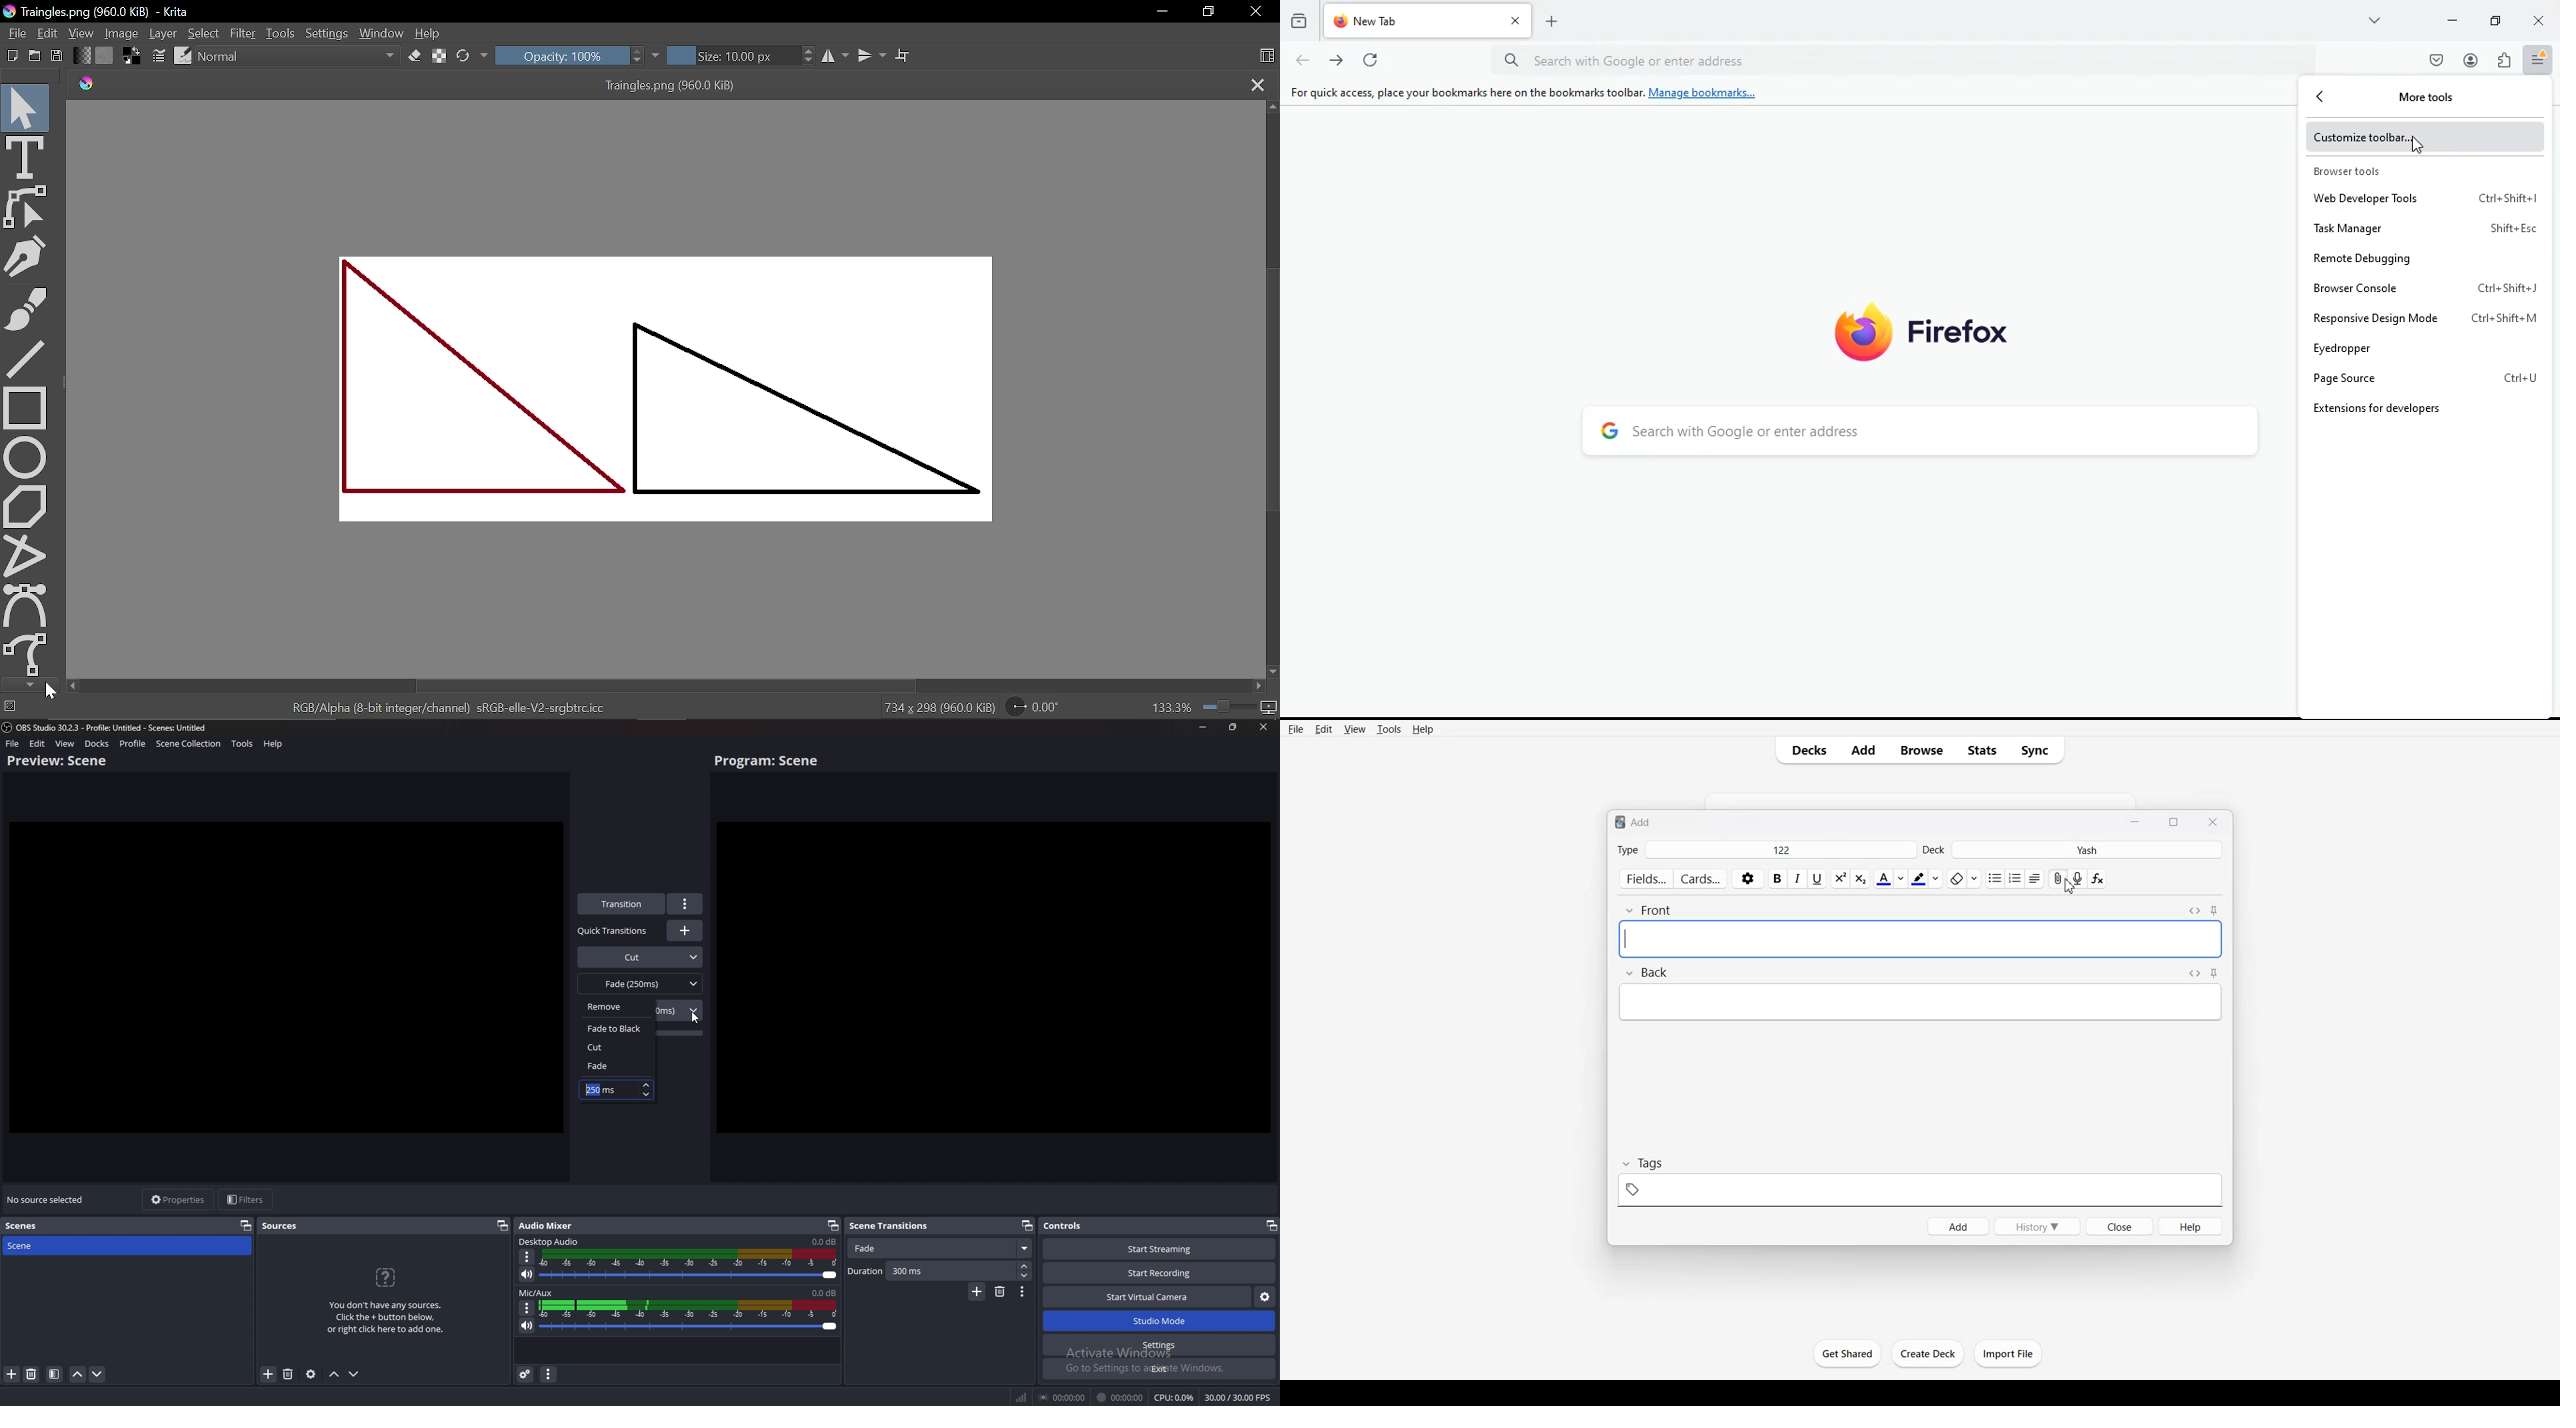  What do you see at coordinates (2426, 317) in the screenshot?
I see `responsive design` at bounding box center [2426, 317].